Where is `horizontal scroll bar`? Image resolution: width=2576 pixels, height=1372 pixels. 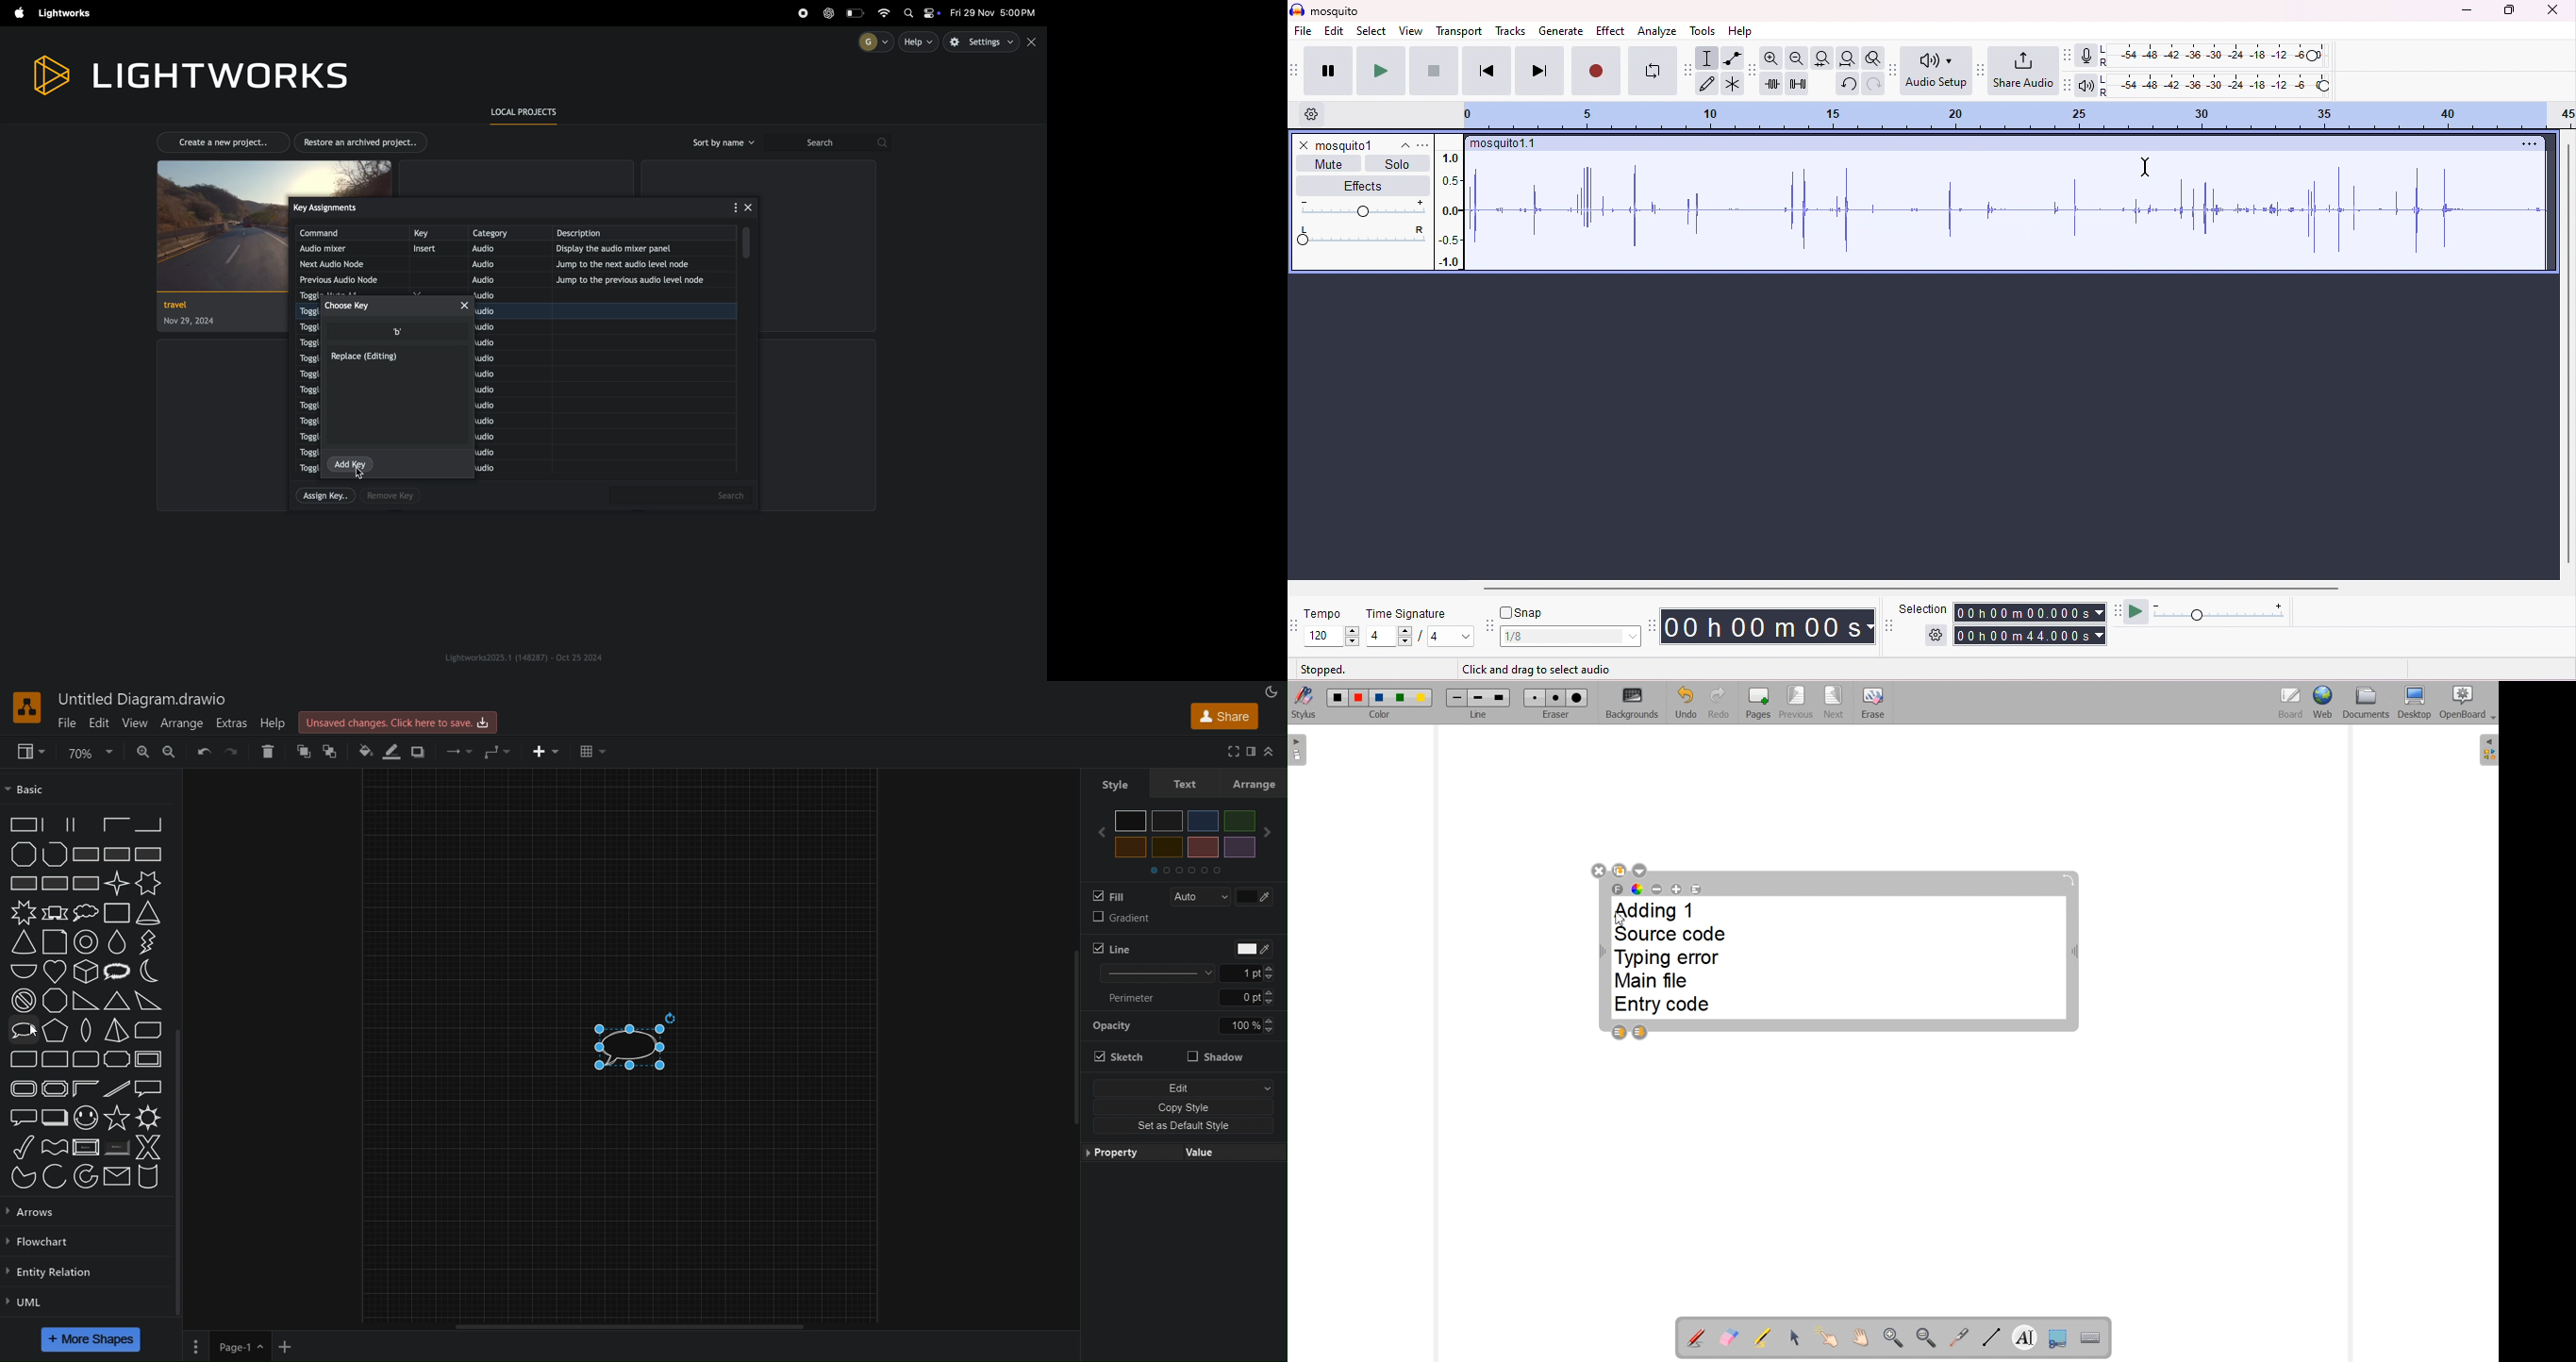
horizontal scroll bar is located at coordinates (1911, 589).